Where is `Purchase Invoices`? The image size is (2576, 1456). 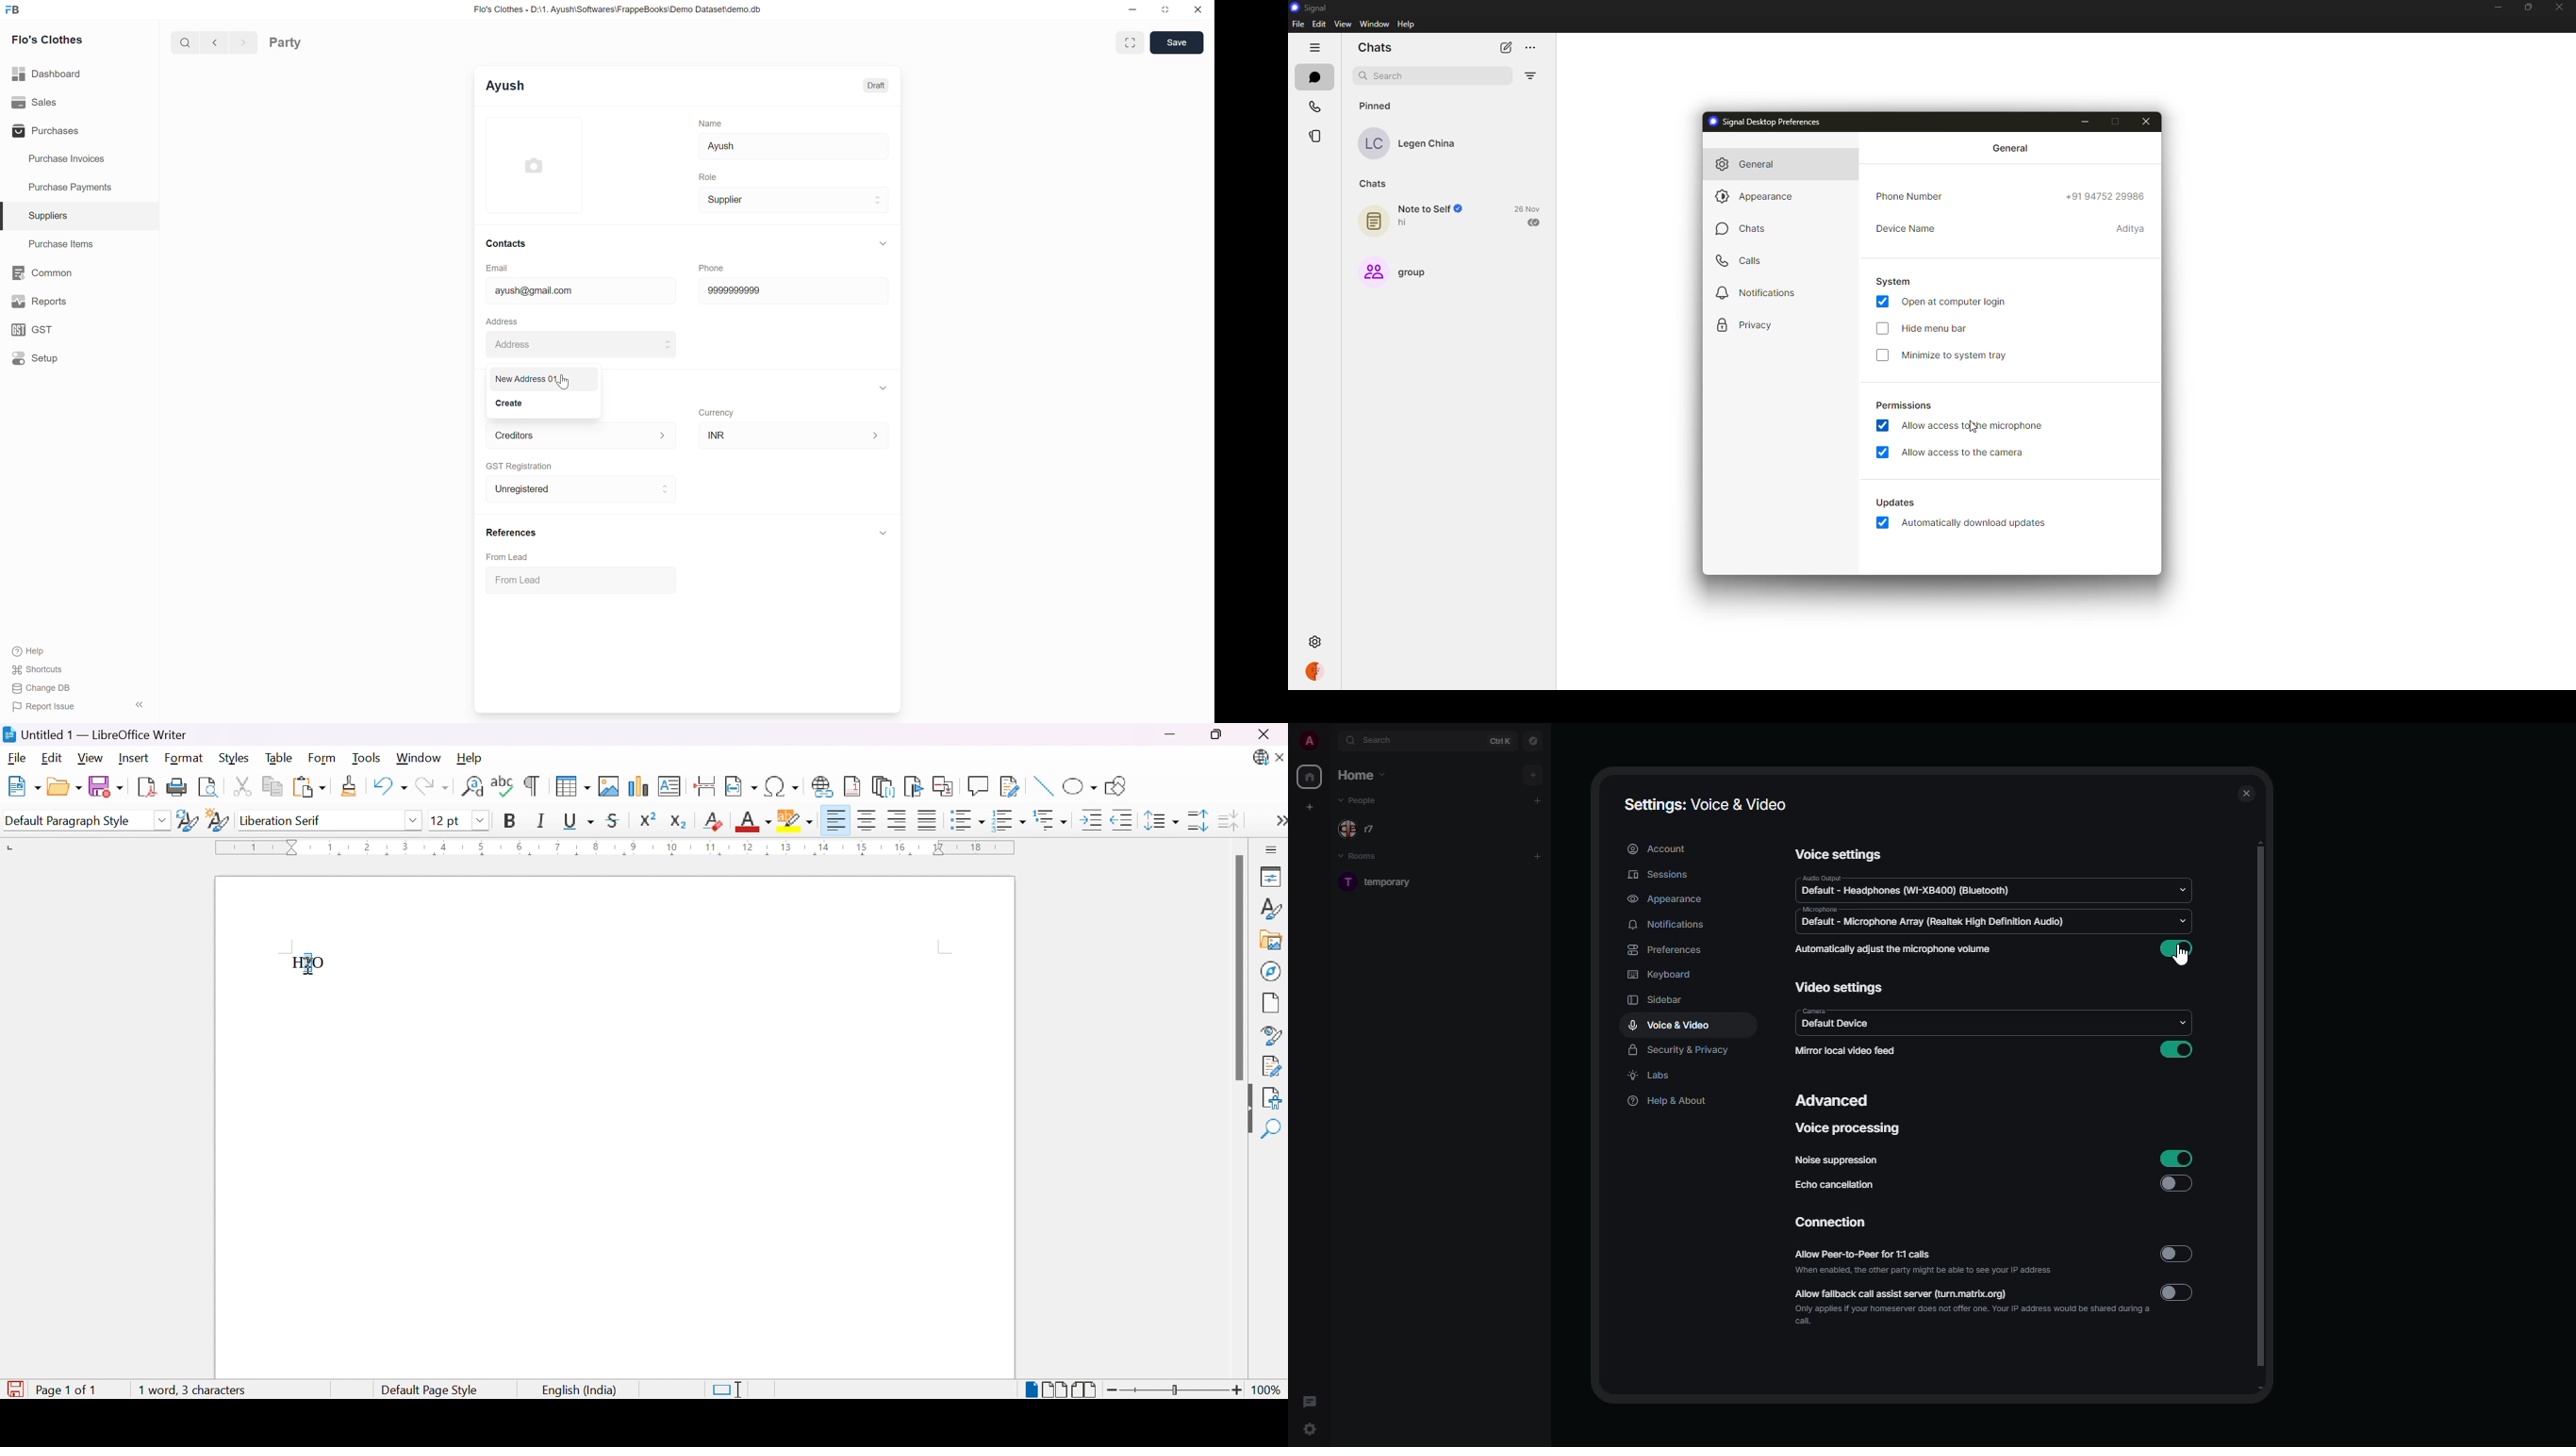
Purchase Invoices is located at coordinates (79, 159).